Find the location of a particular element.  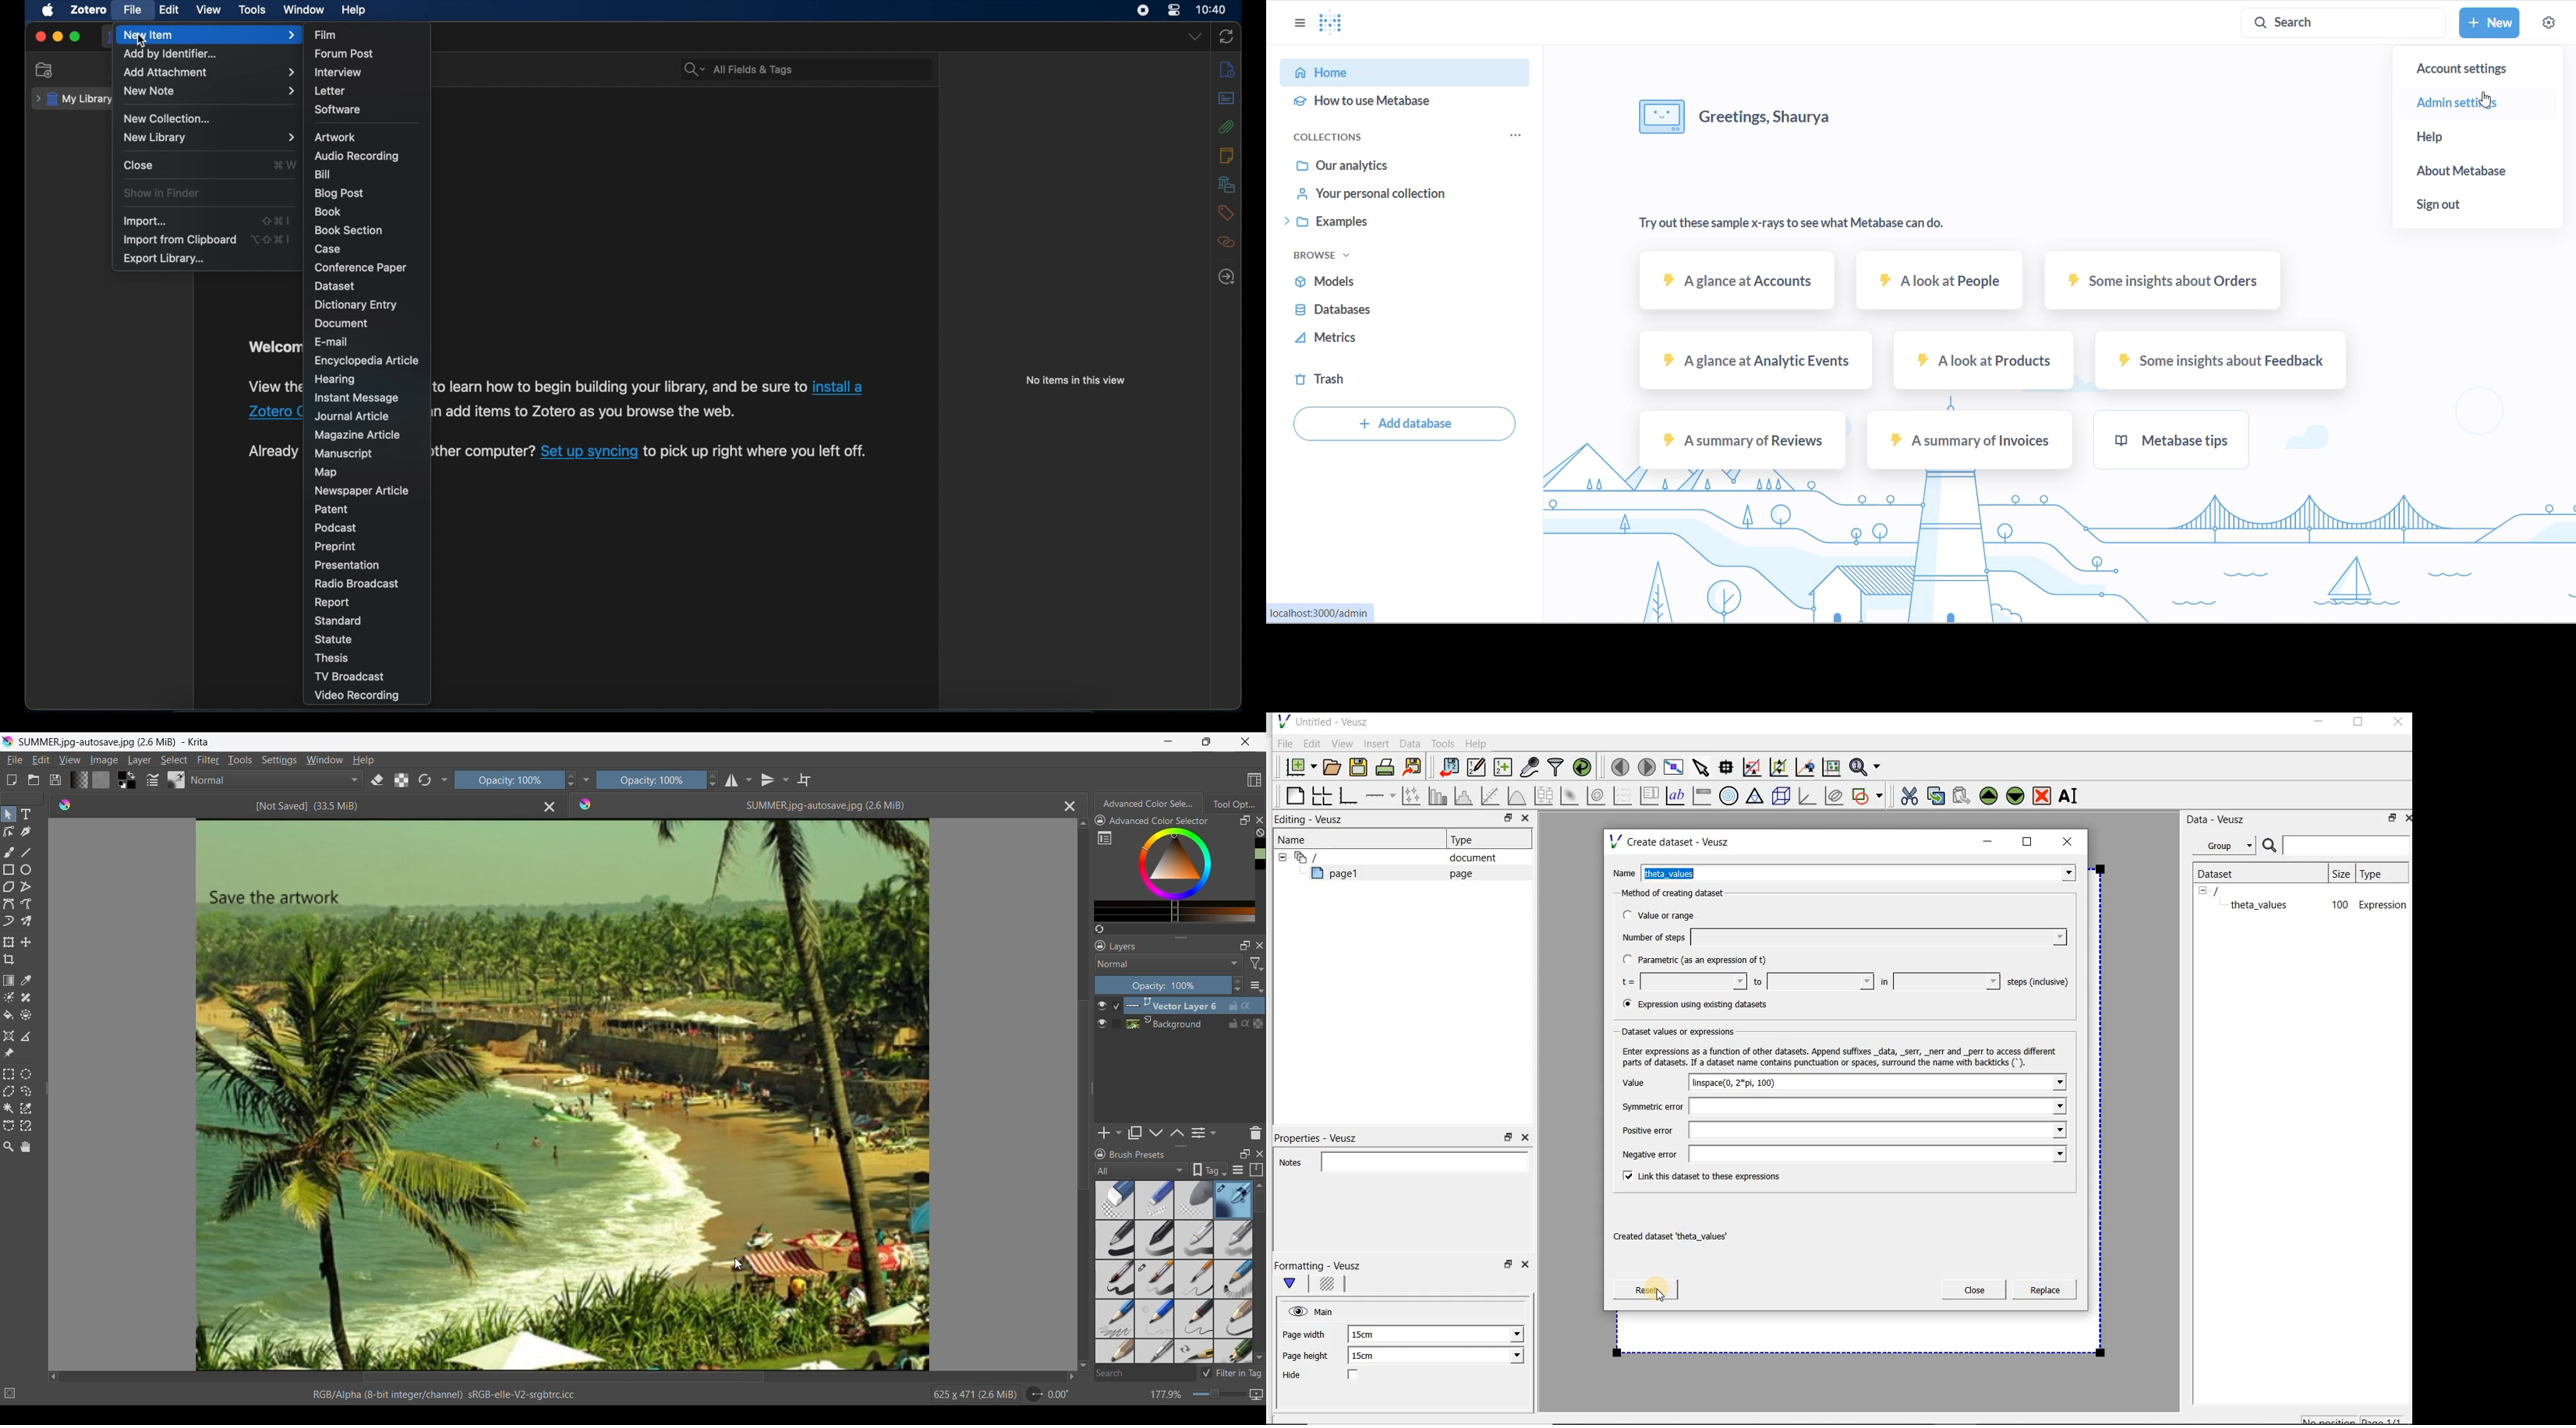

Cursor on File is located at coordinates (15, 761).